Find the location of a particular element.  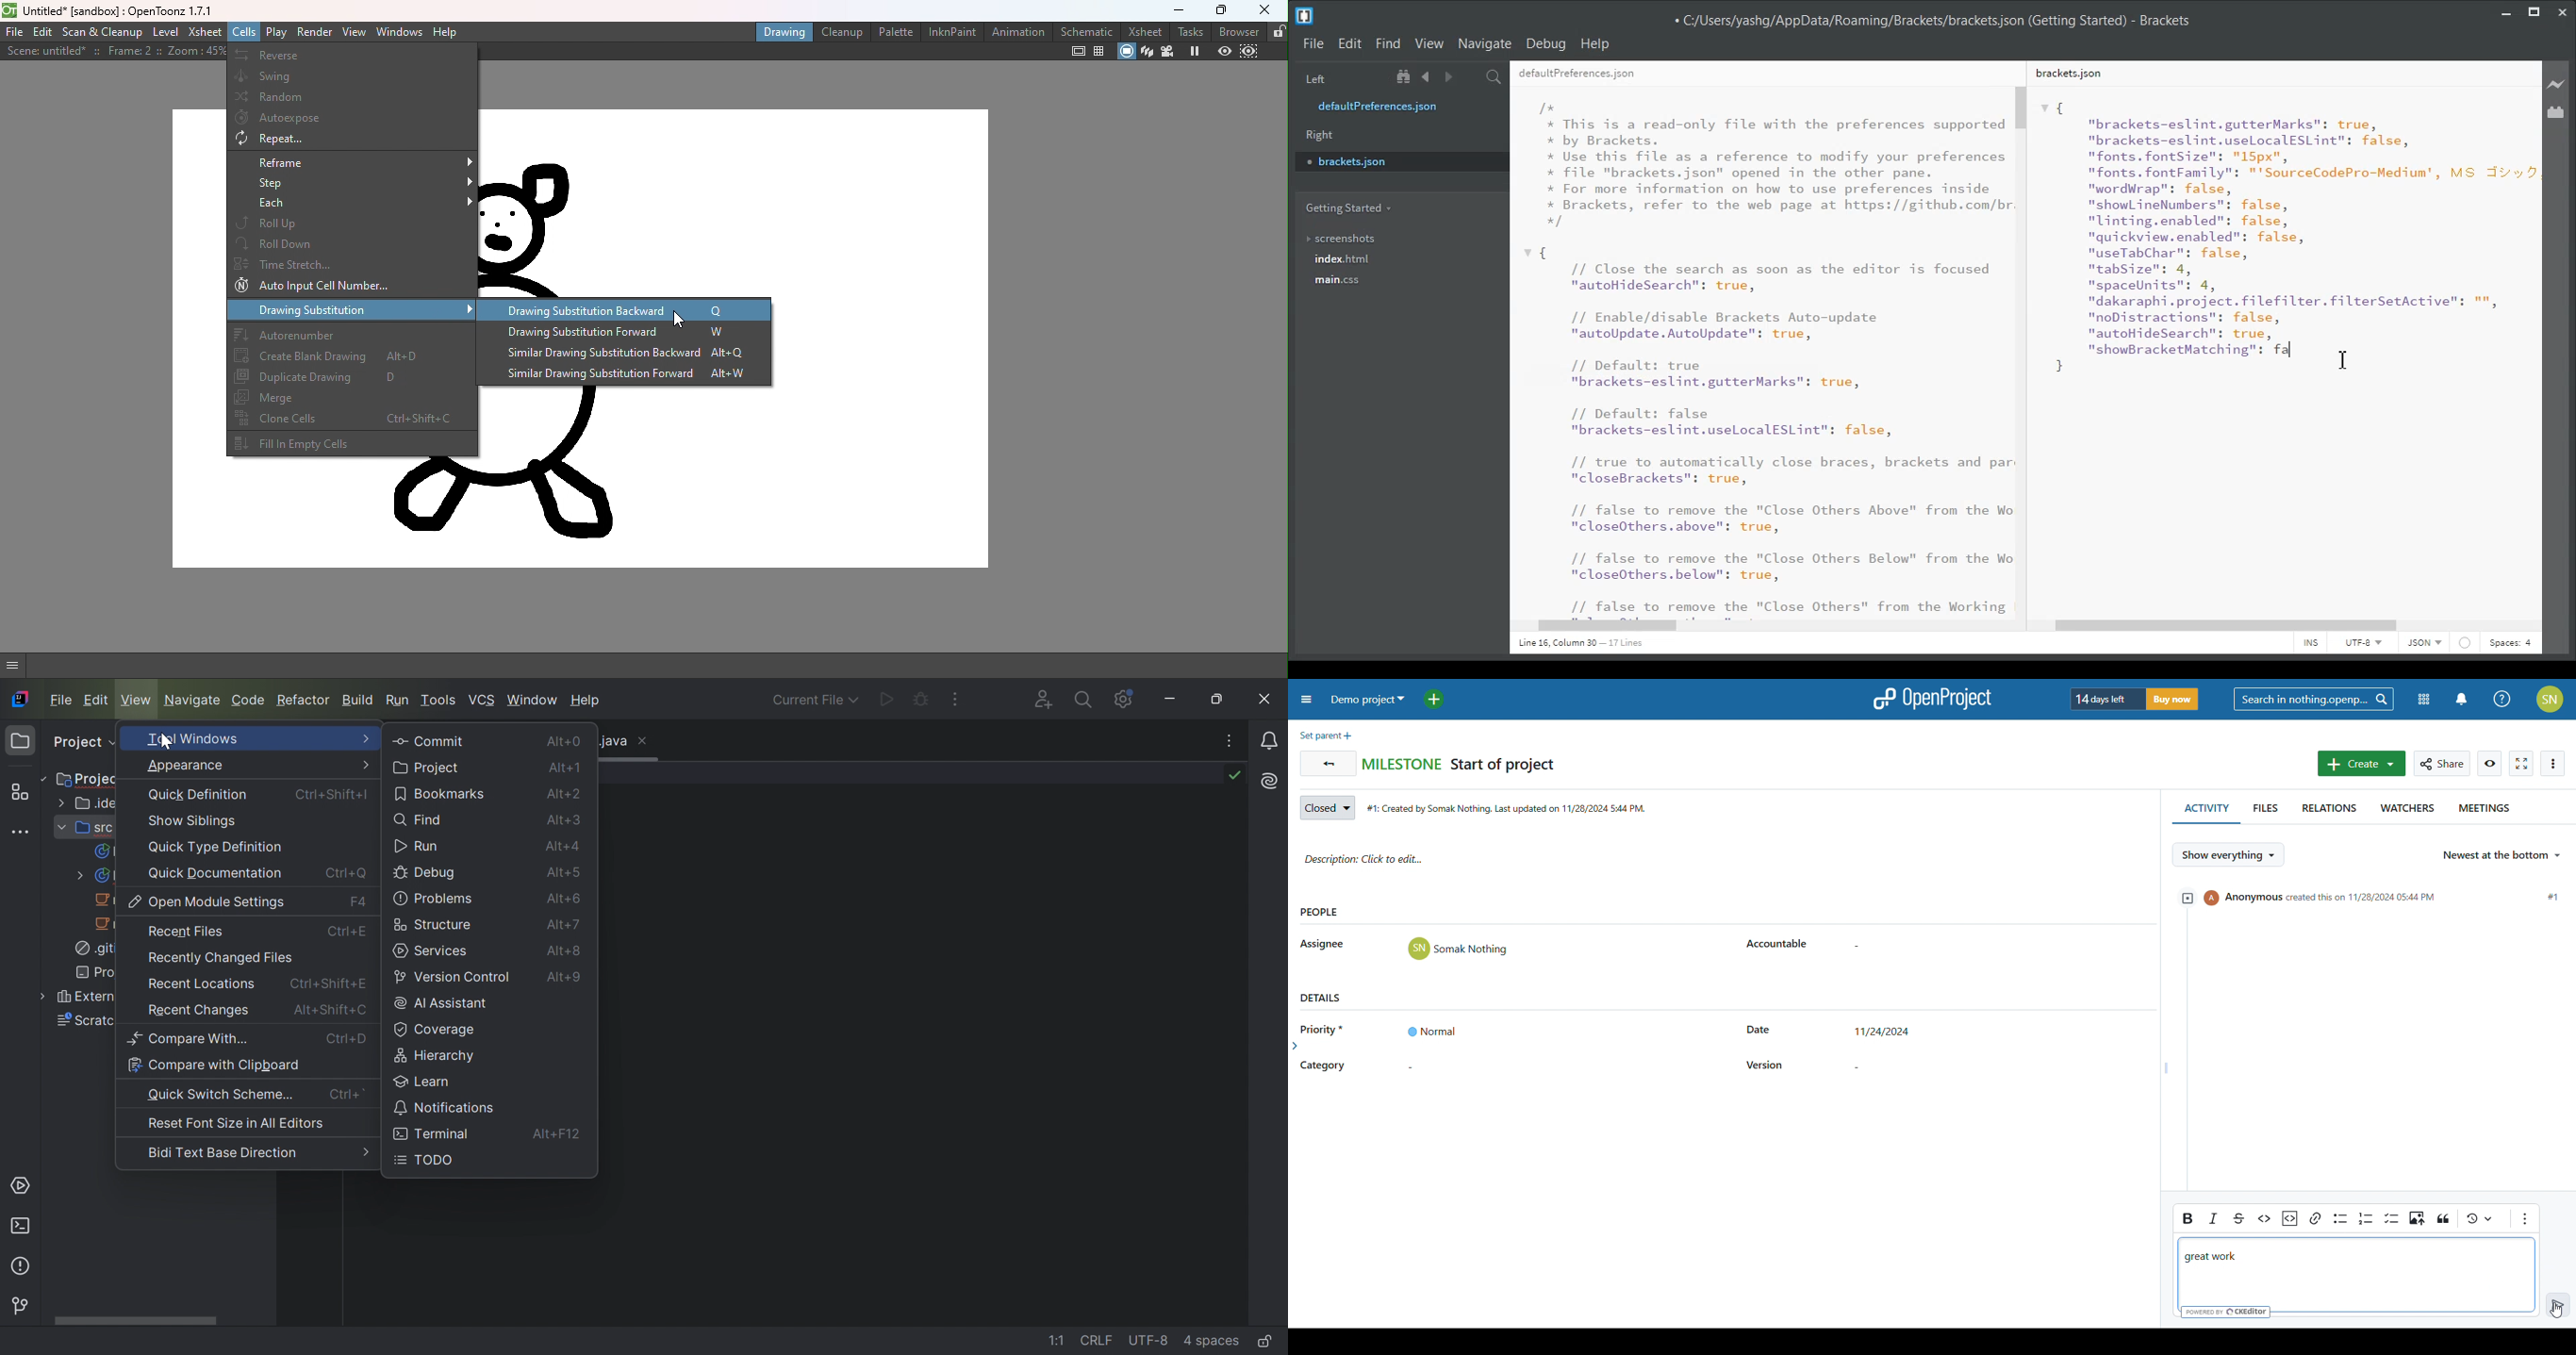

user is located at coordinates (1458, 949).